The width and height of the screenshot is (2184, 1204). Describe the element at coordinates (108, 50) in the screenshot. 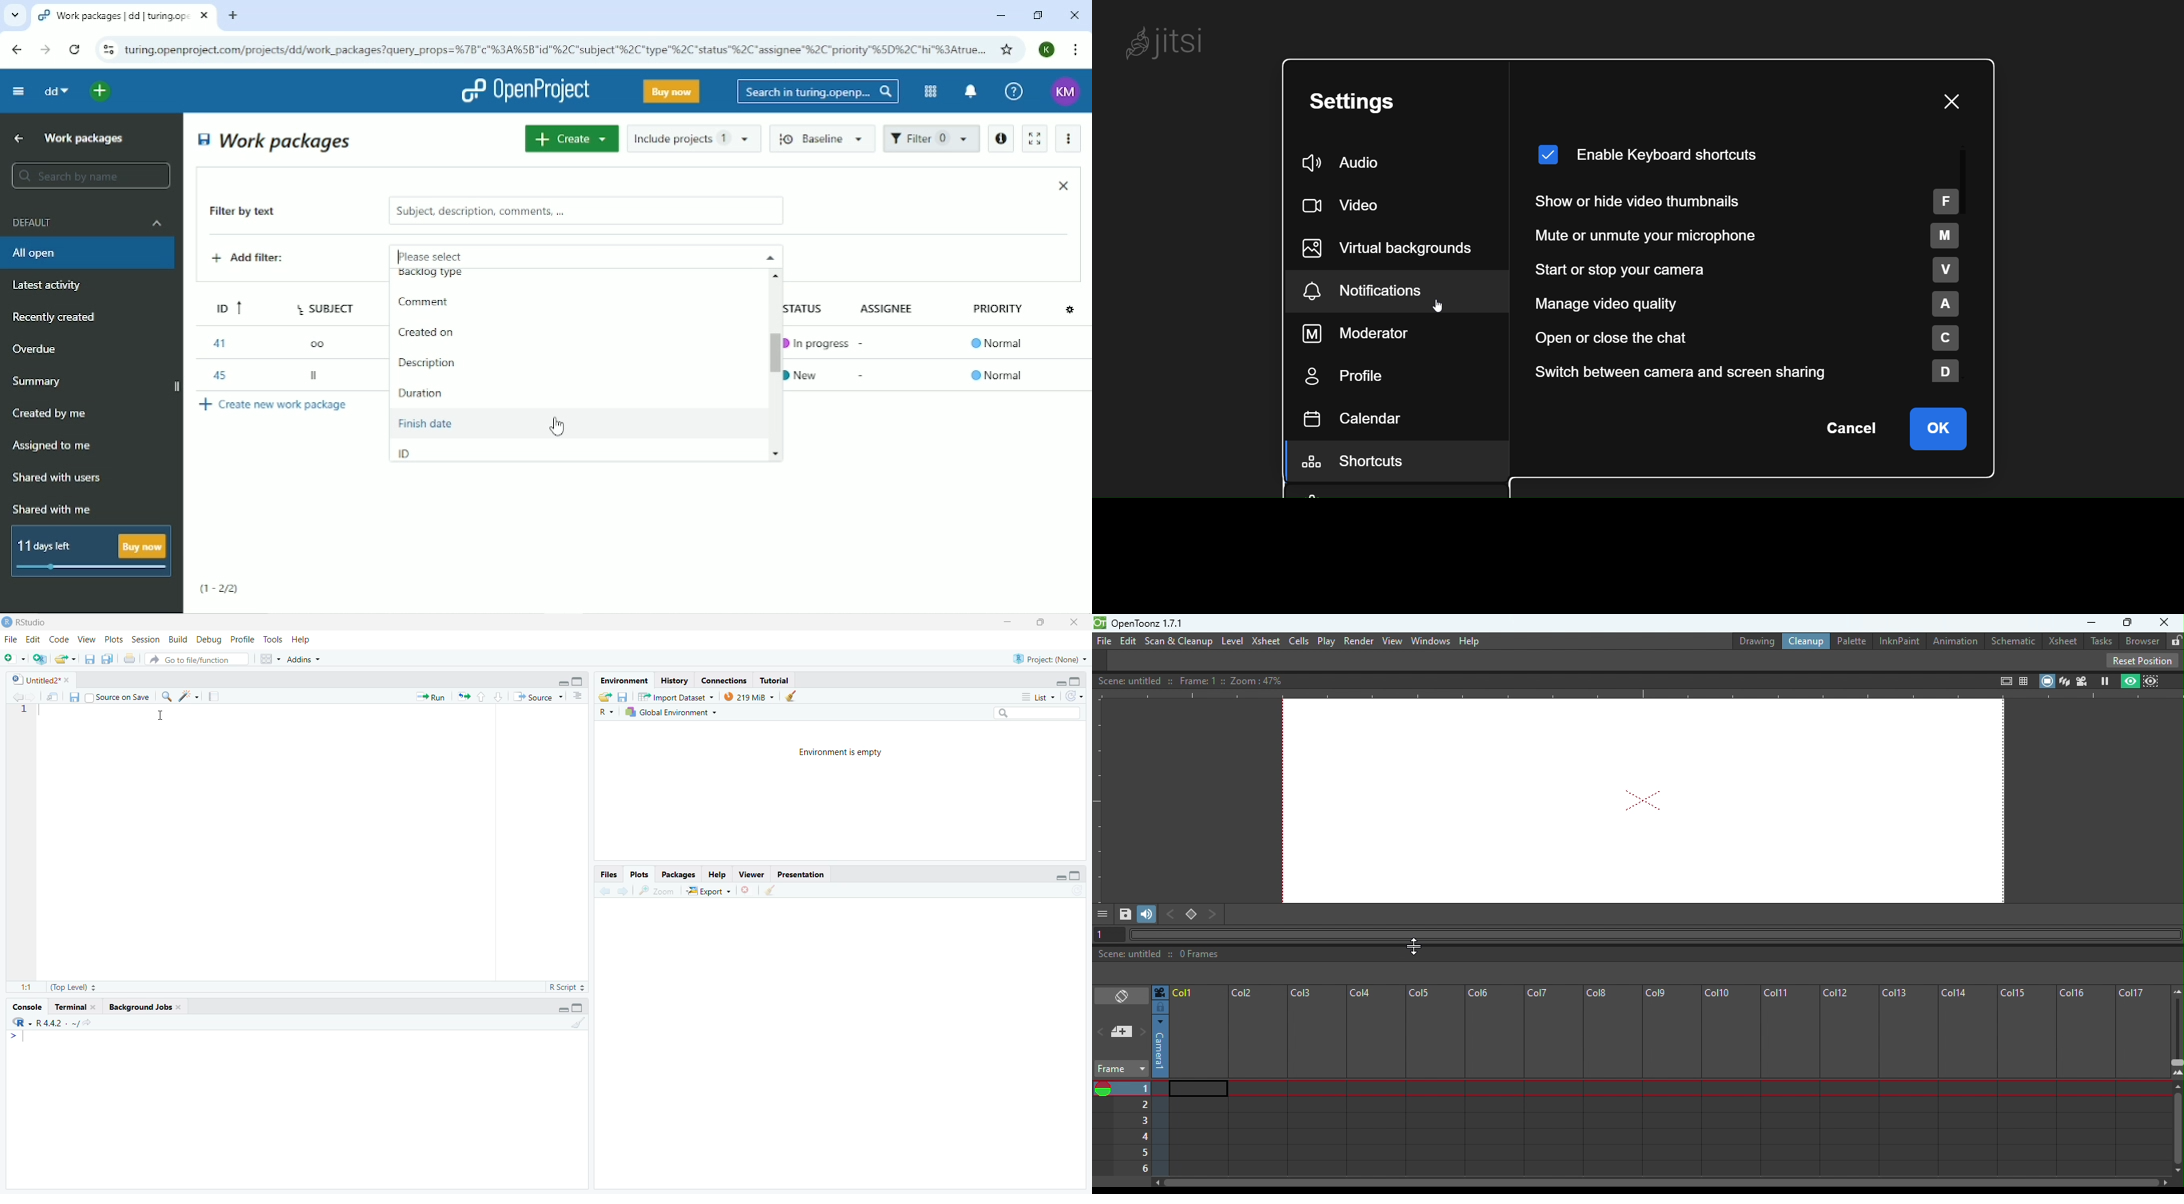

I see `View site information` at that location.